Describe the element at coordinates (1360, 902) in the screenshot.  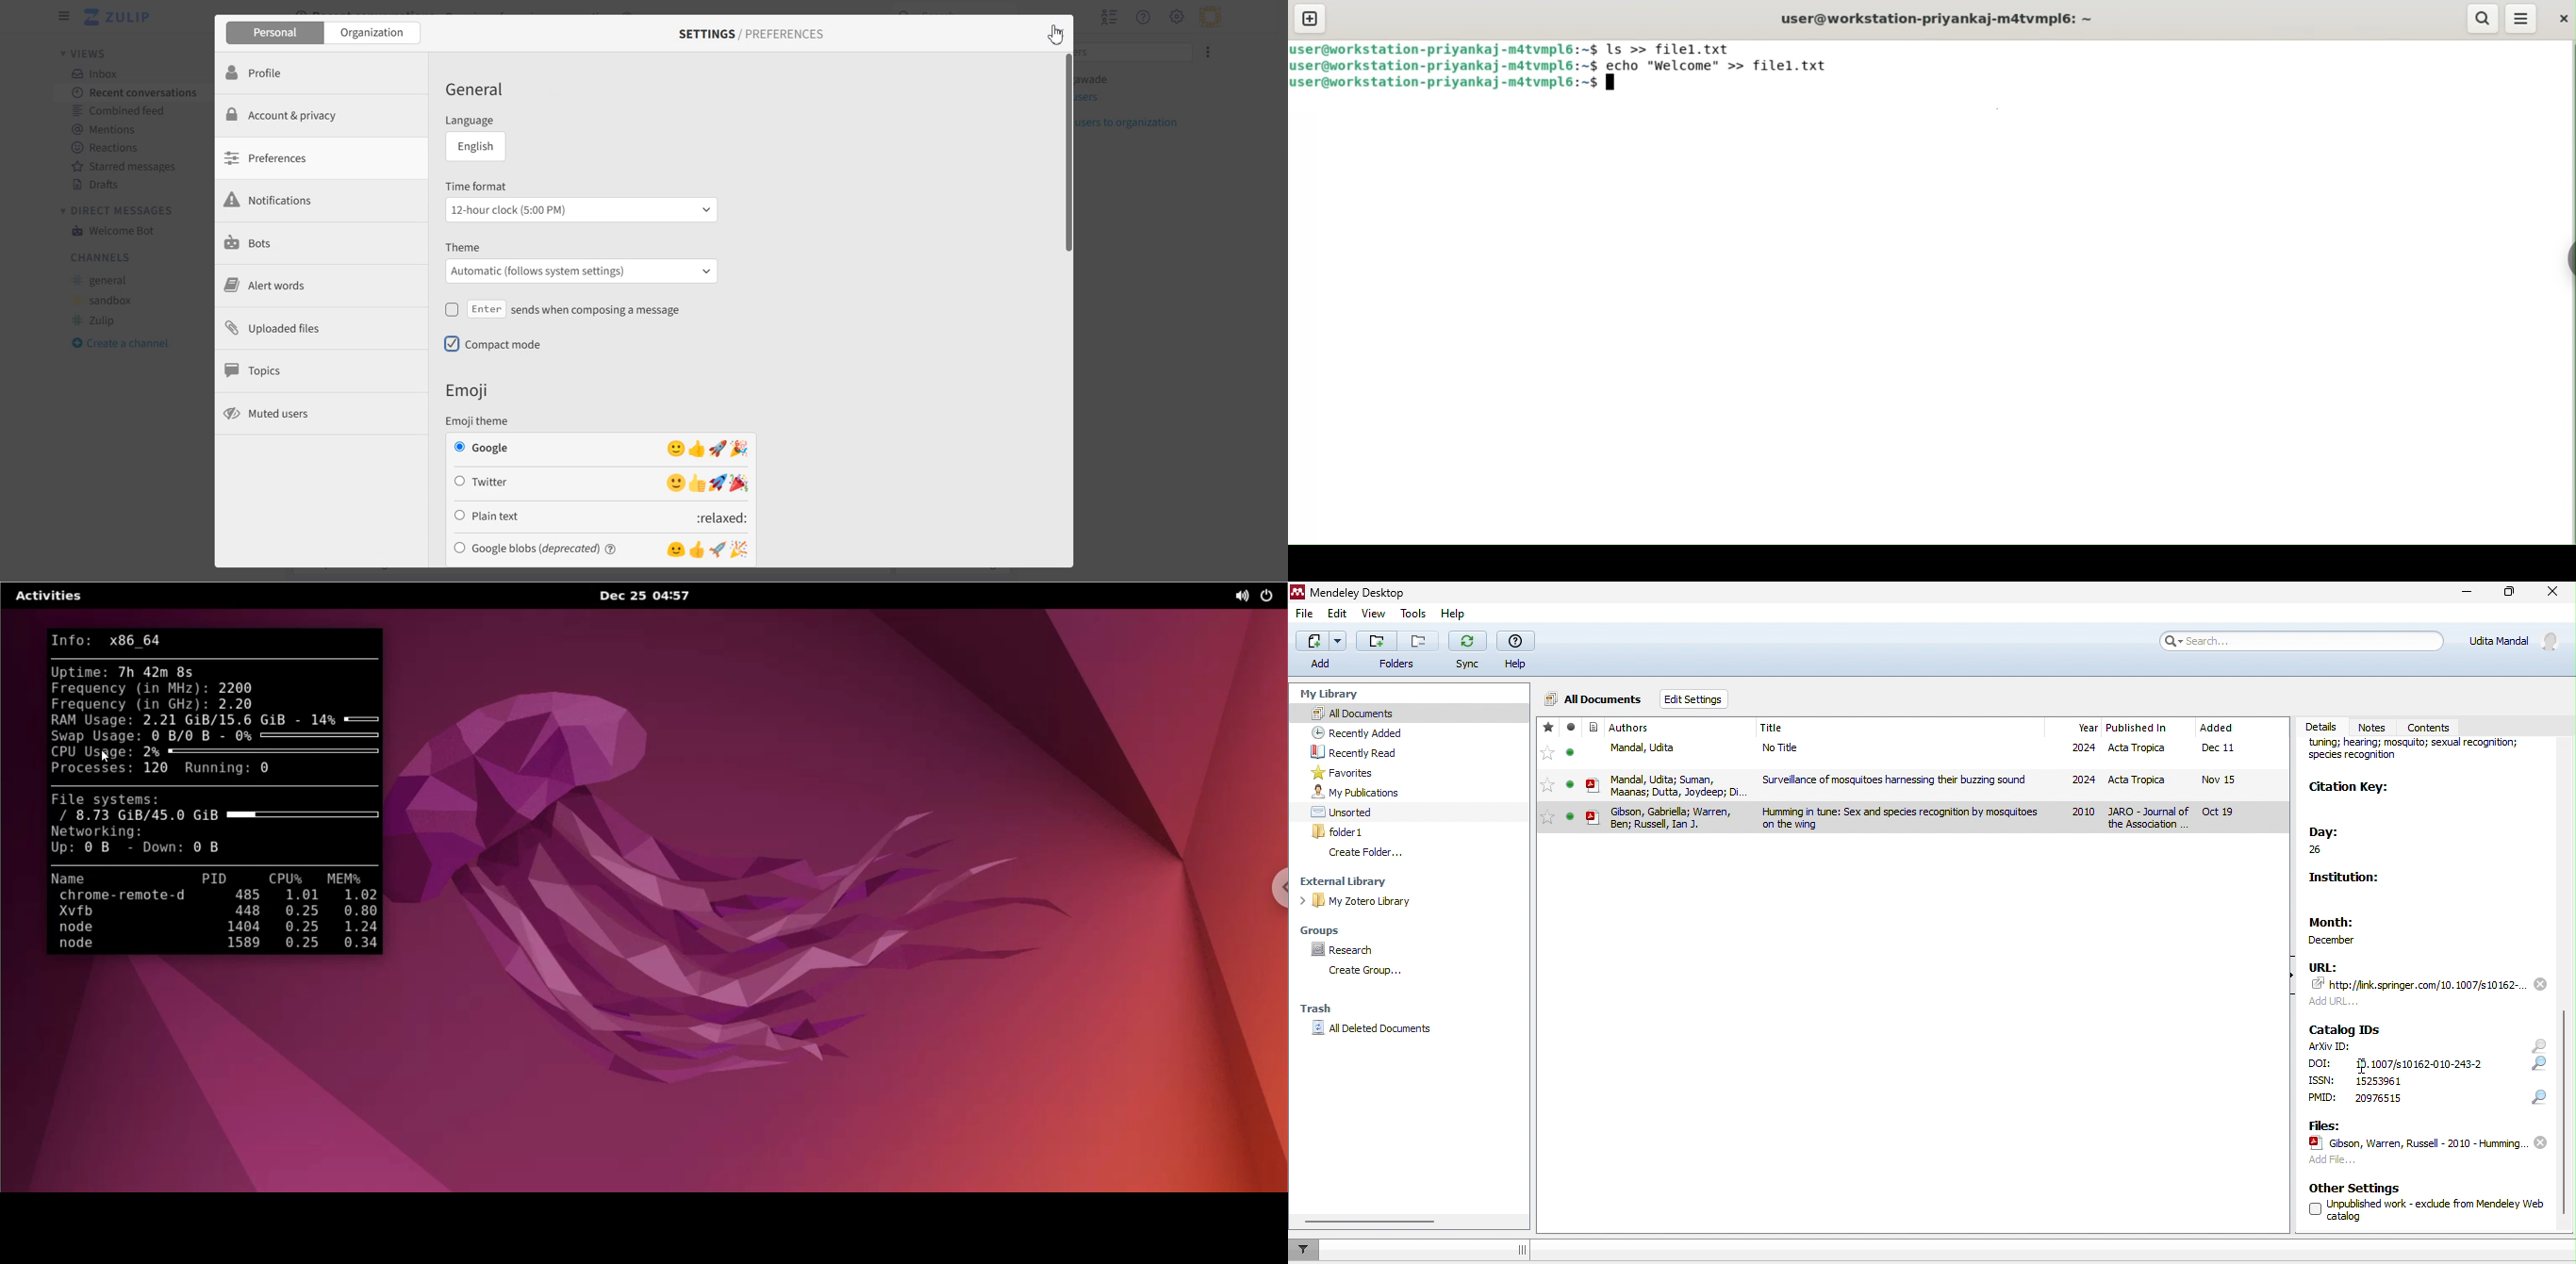
I see `my zotero library` at that location.